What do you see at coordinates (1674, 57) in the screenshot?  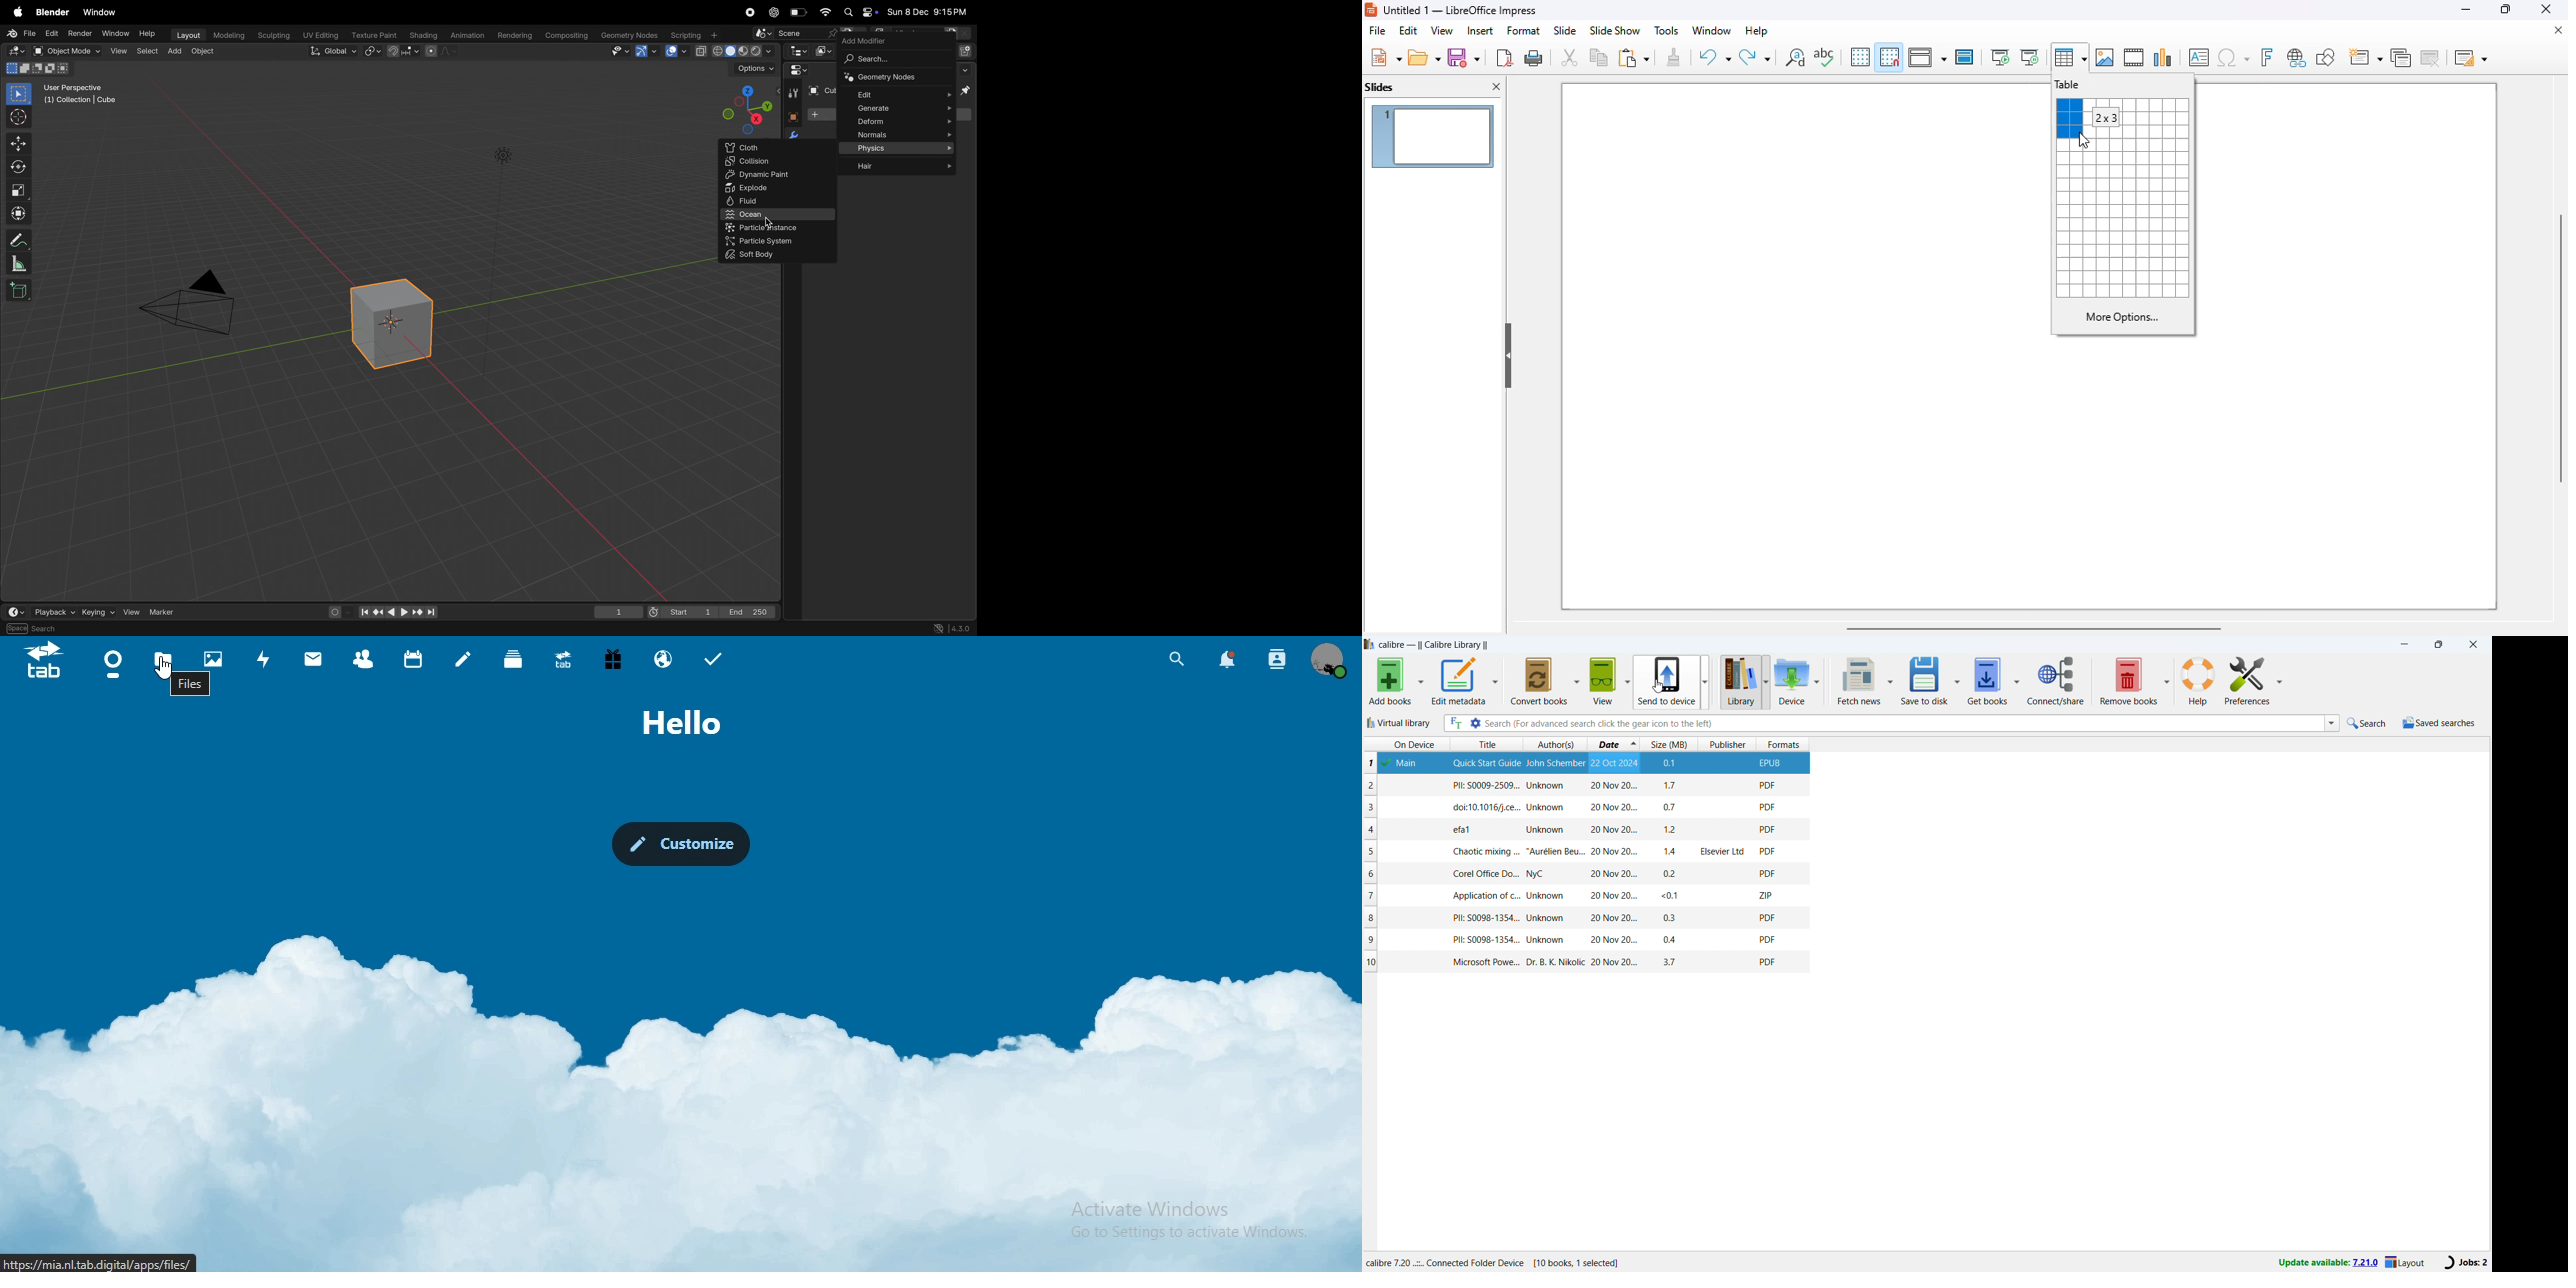 I see `clone formatting` at bounding box center [1674, 57].